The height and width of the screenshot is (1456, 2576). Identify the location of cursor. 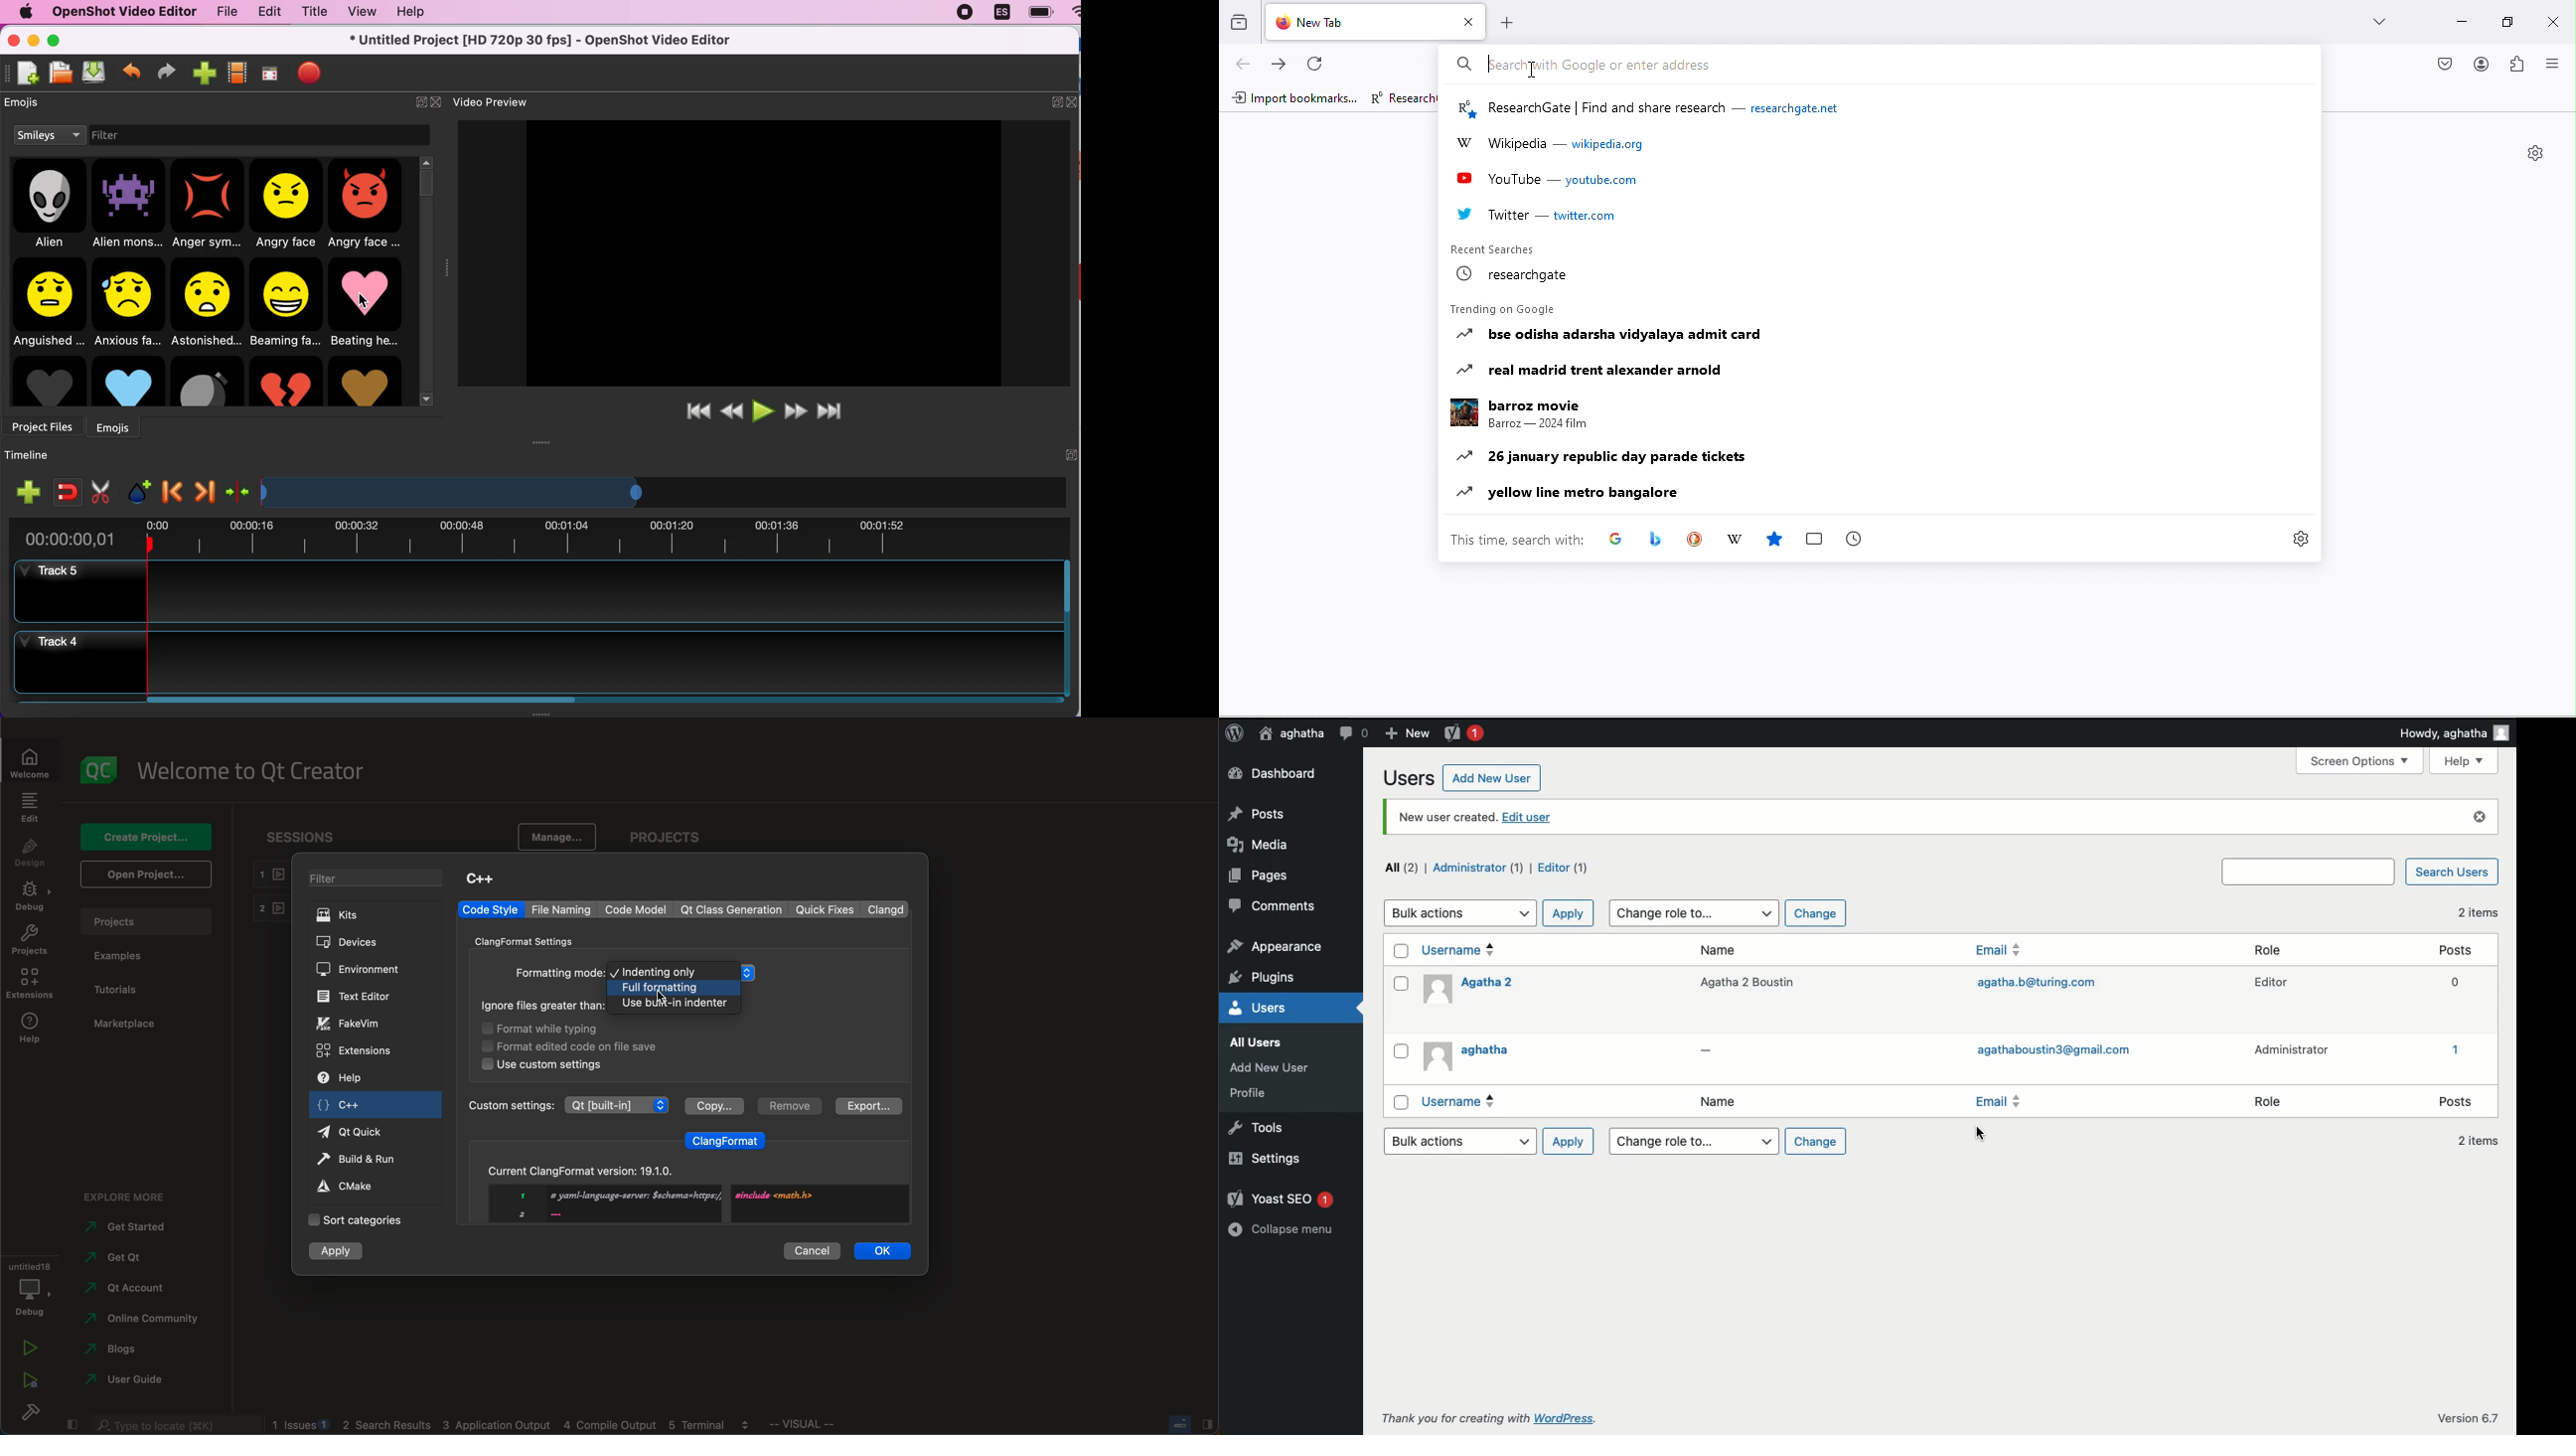
(1979, 1133).